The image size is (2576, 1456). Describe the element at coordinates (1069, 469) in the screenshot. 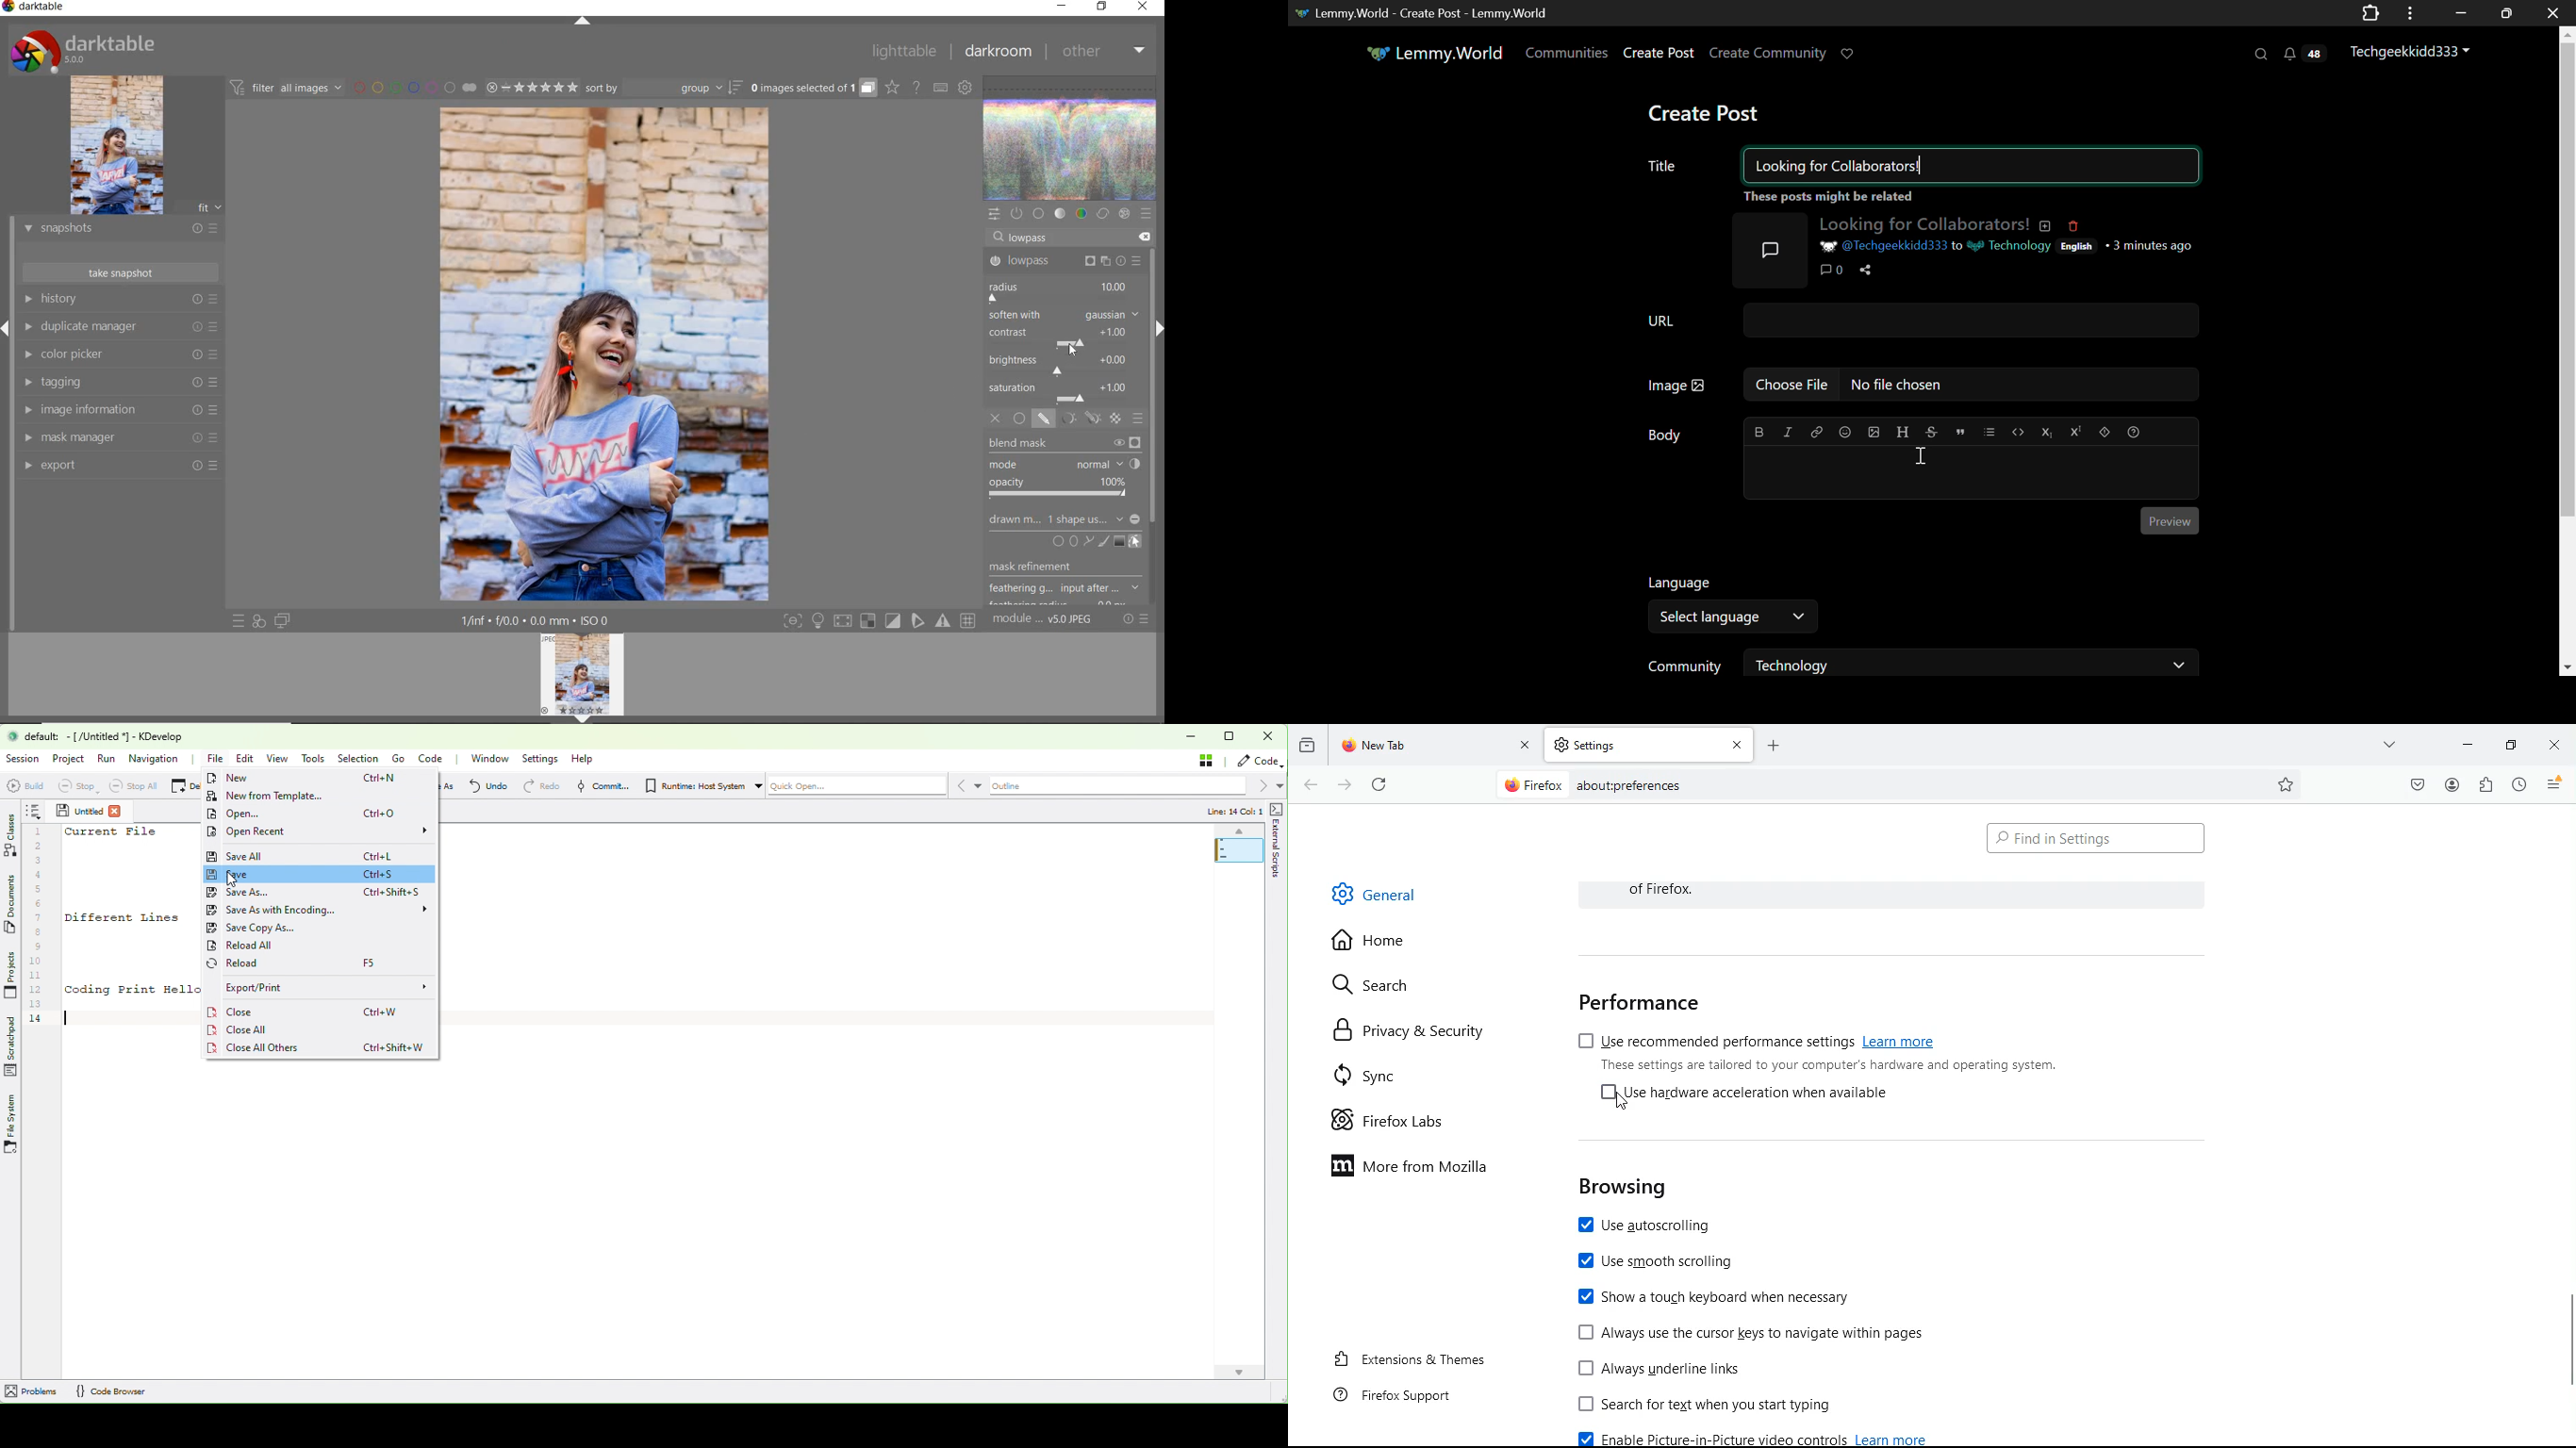

I see `blend mask` at that location.